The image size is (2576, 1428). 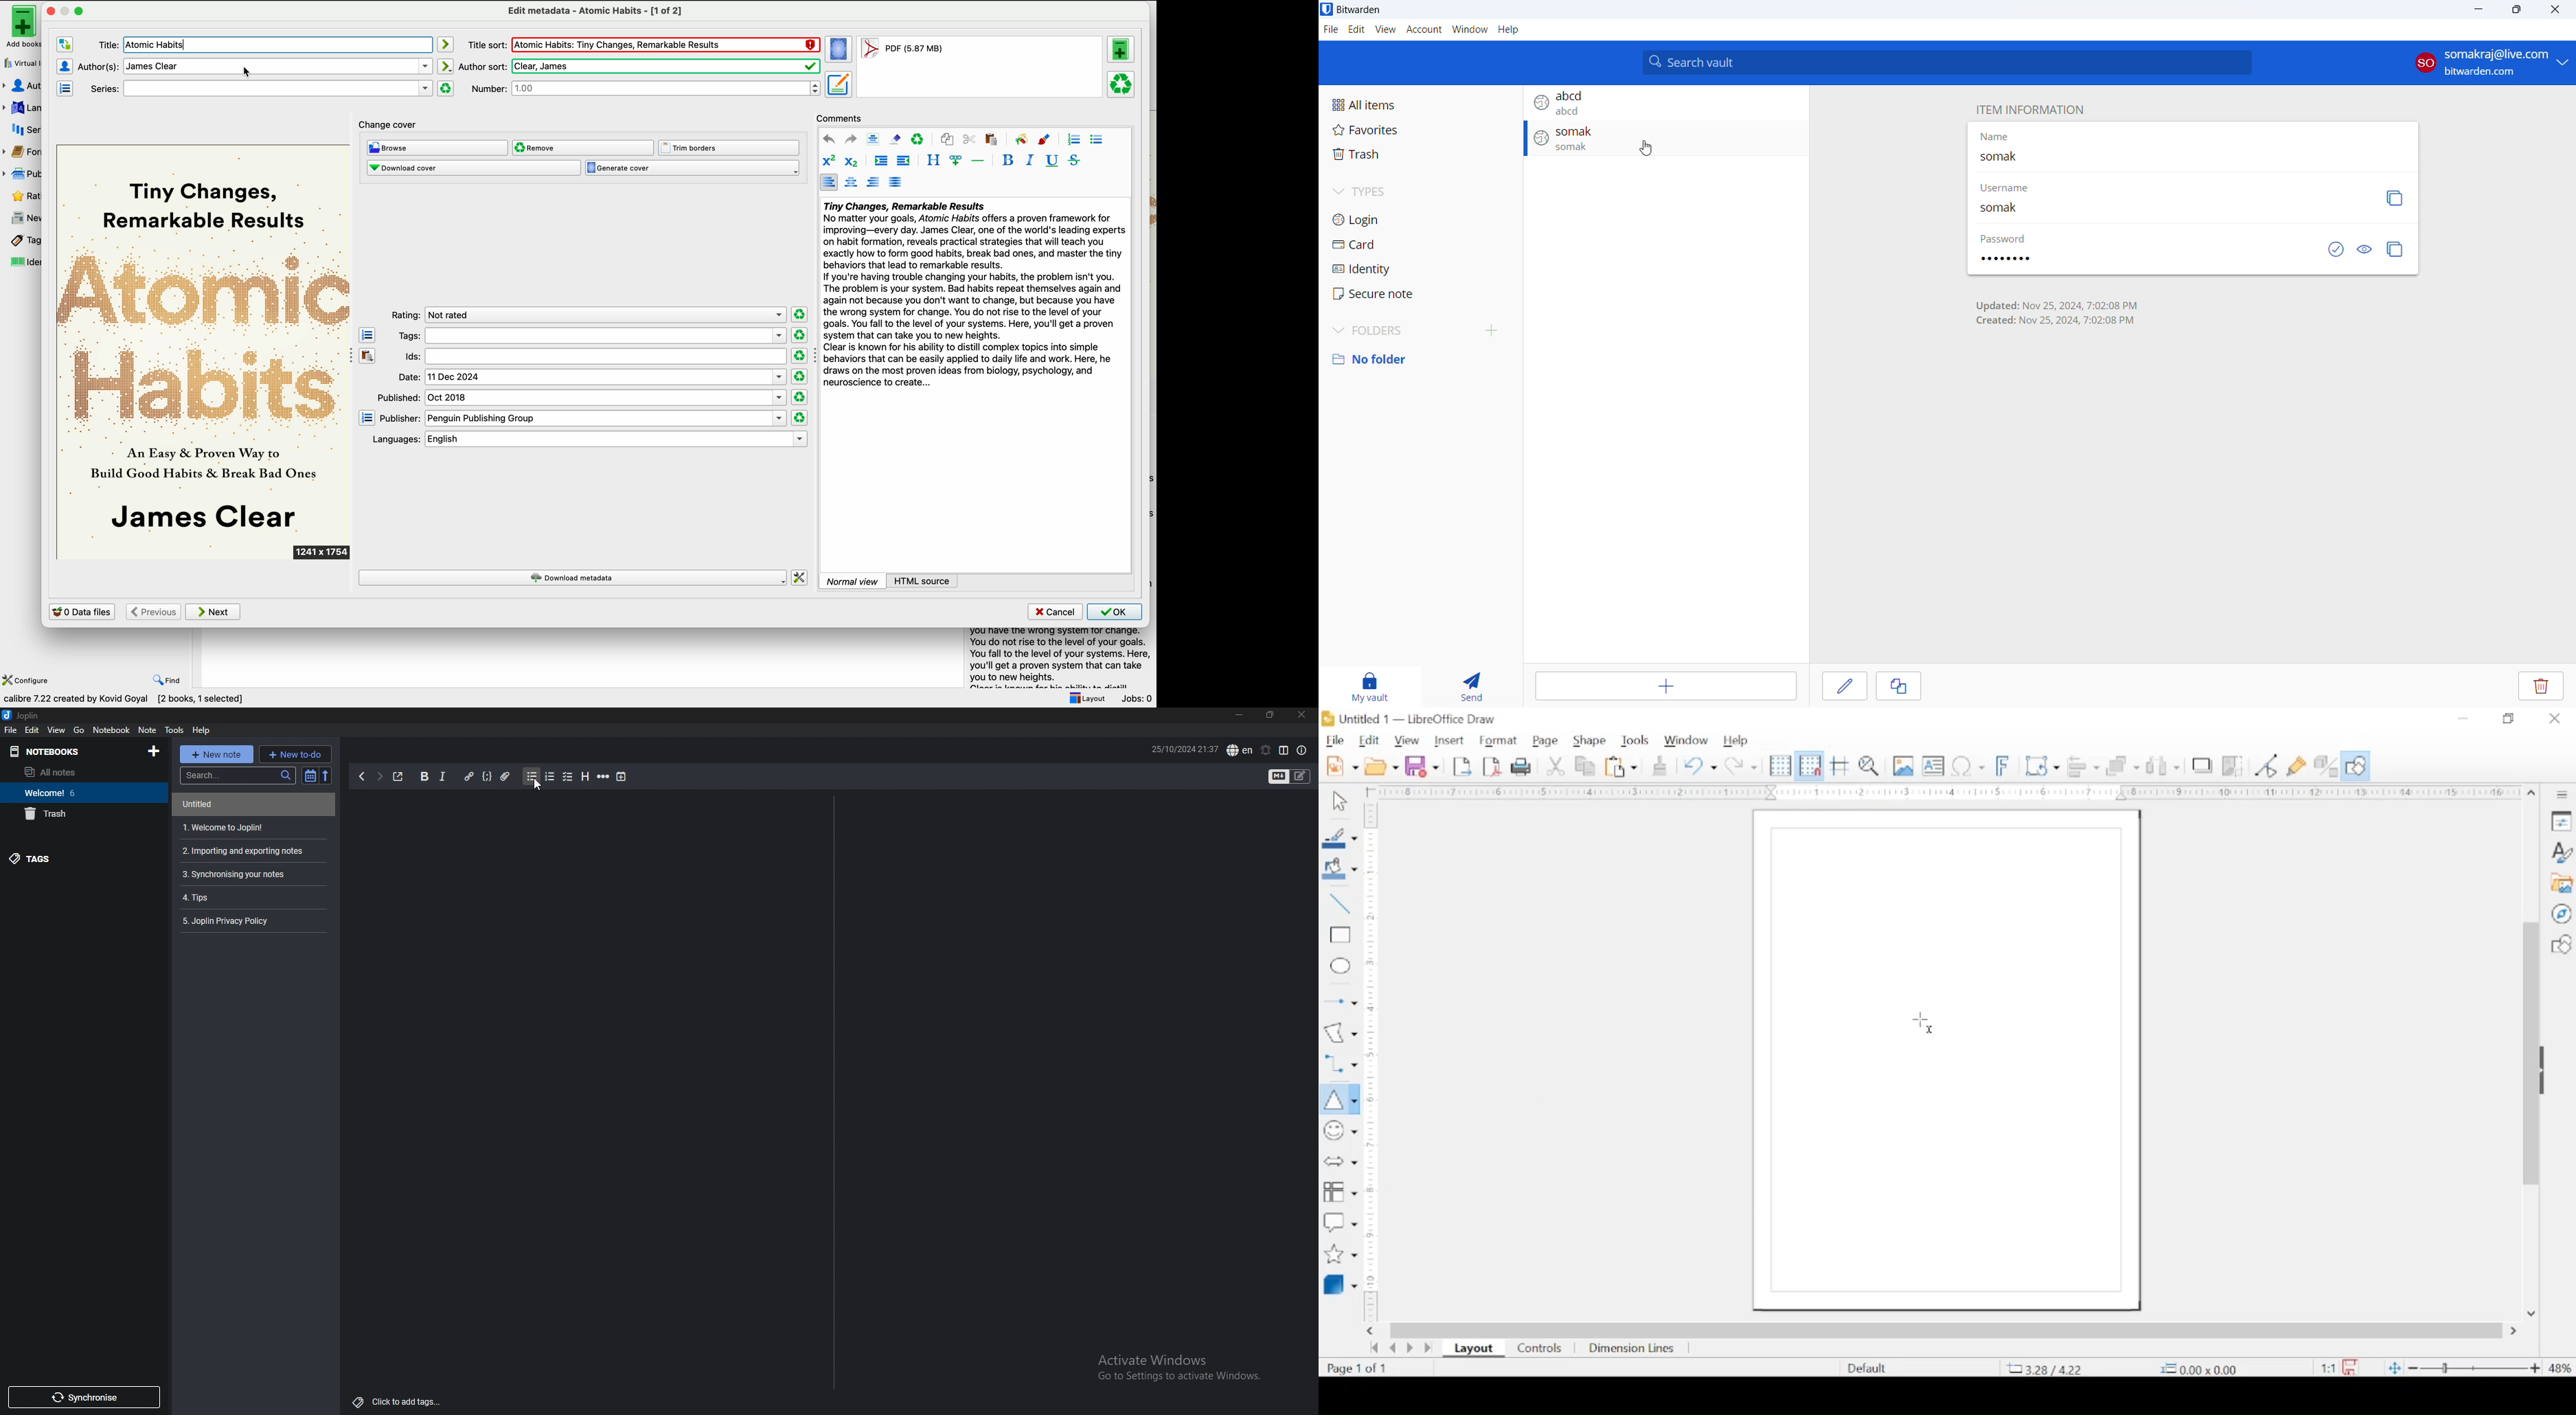 I want to click on insert separator, so click(x=978, y=160).